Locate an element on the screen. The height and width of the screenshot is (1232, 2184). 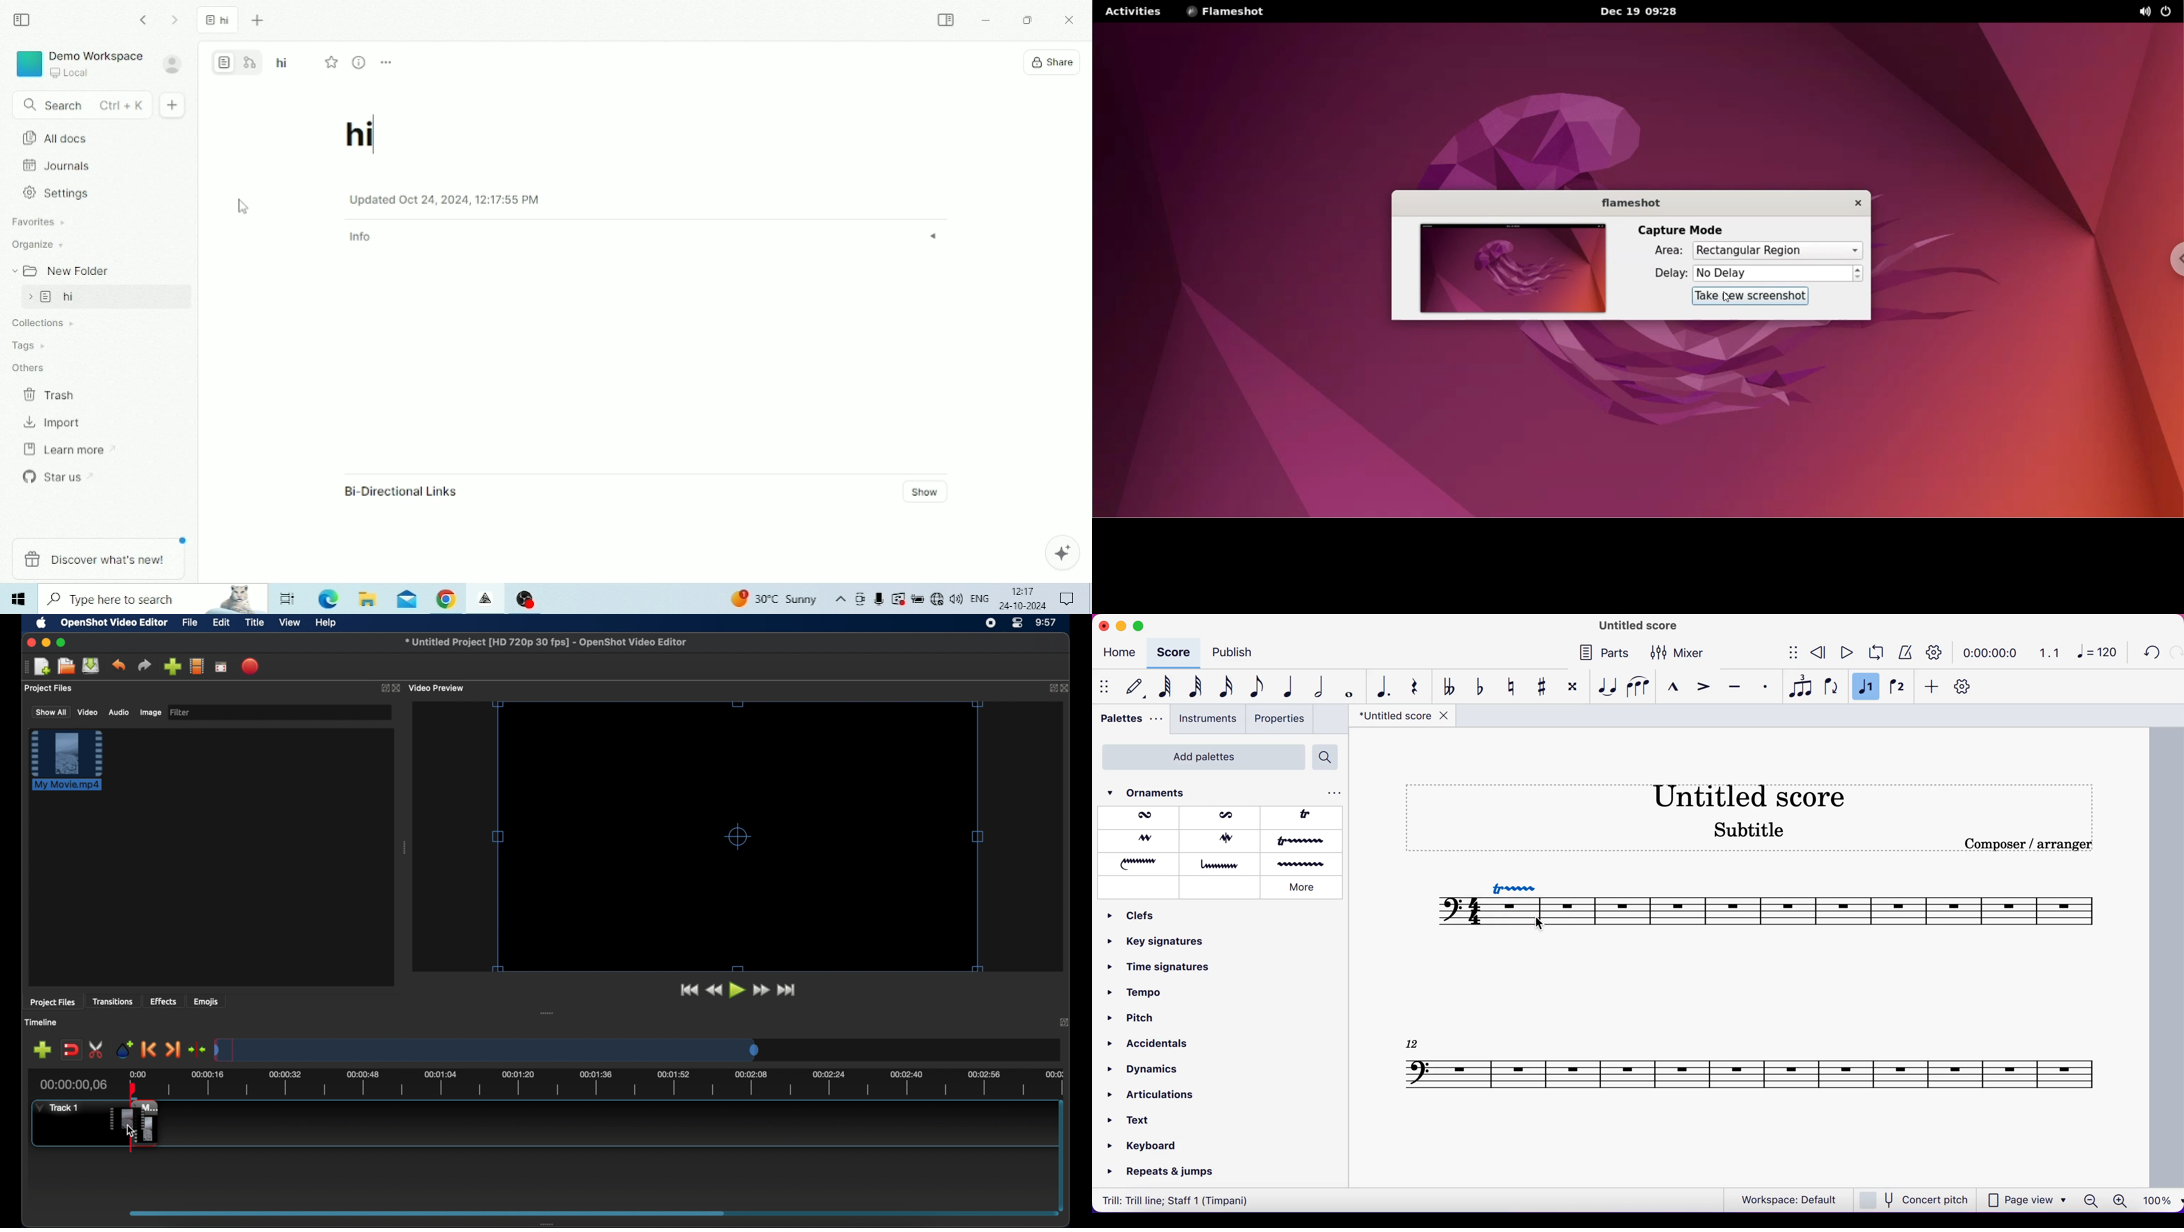
Show hidden icons is located at coordinates (841, 600).